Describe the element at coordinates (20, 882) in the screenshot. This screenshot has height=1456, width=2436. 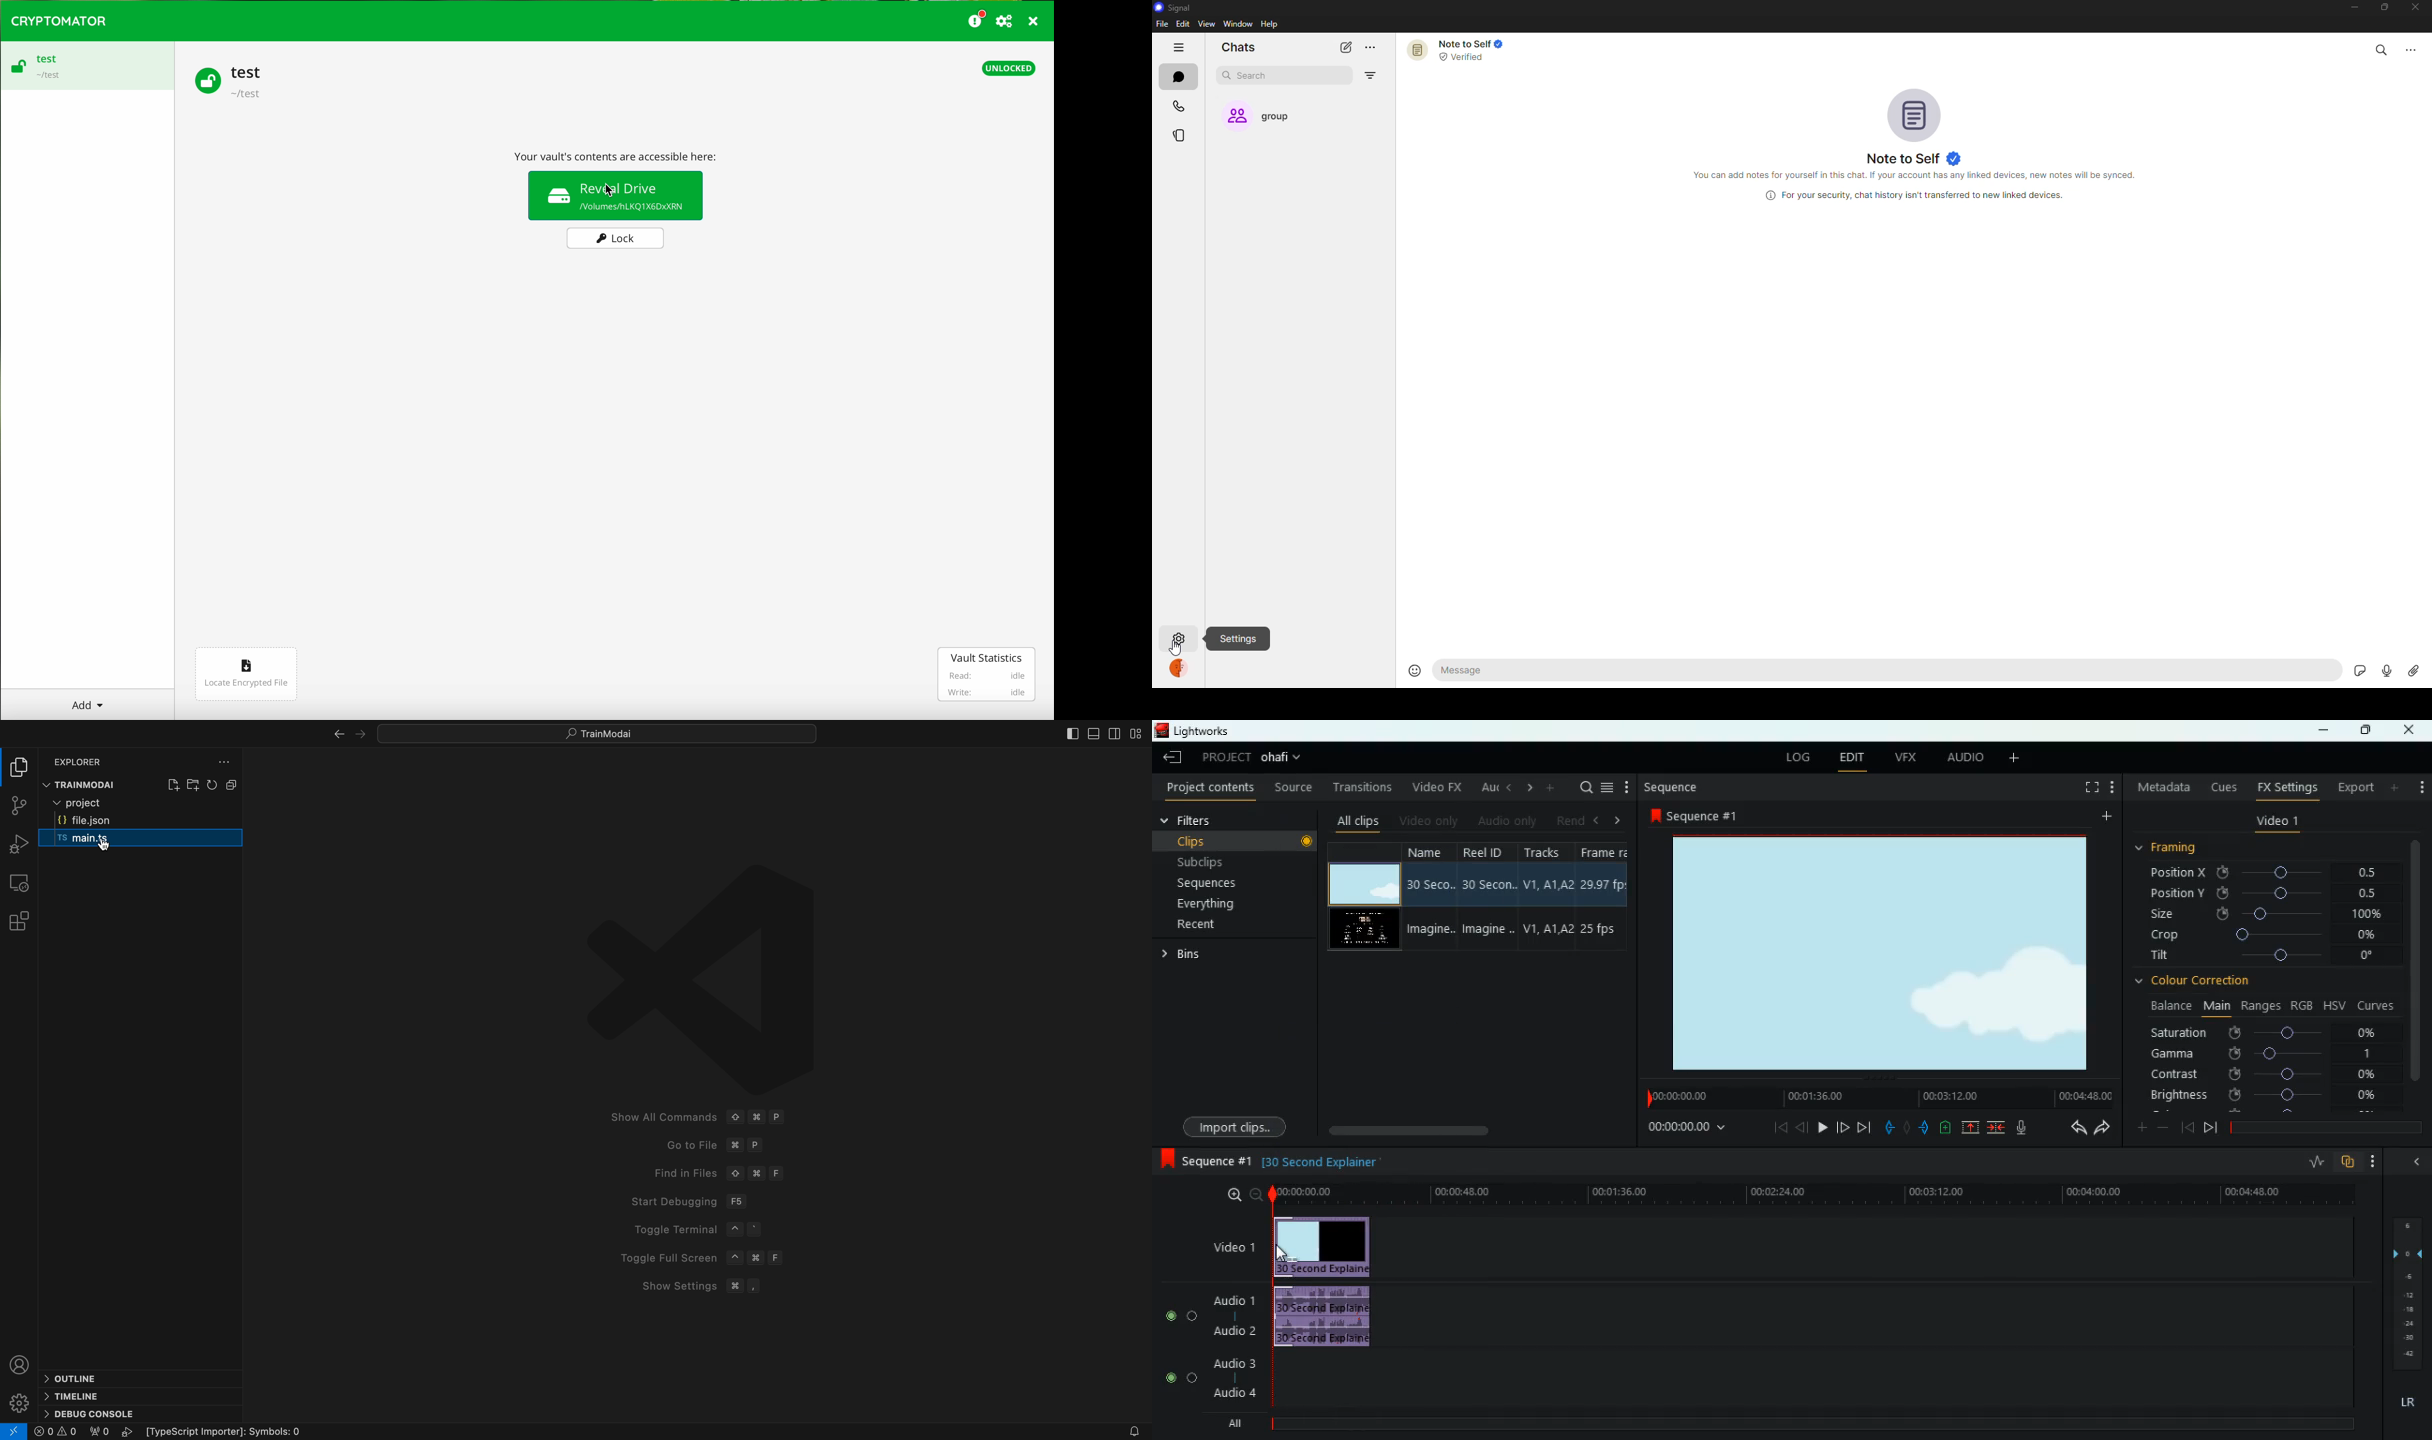
I see `remote explore` at that location.